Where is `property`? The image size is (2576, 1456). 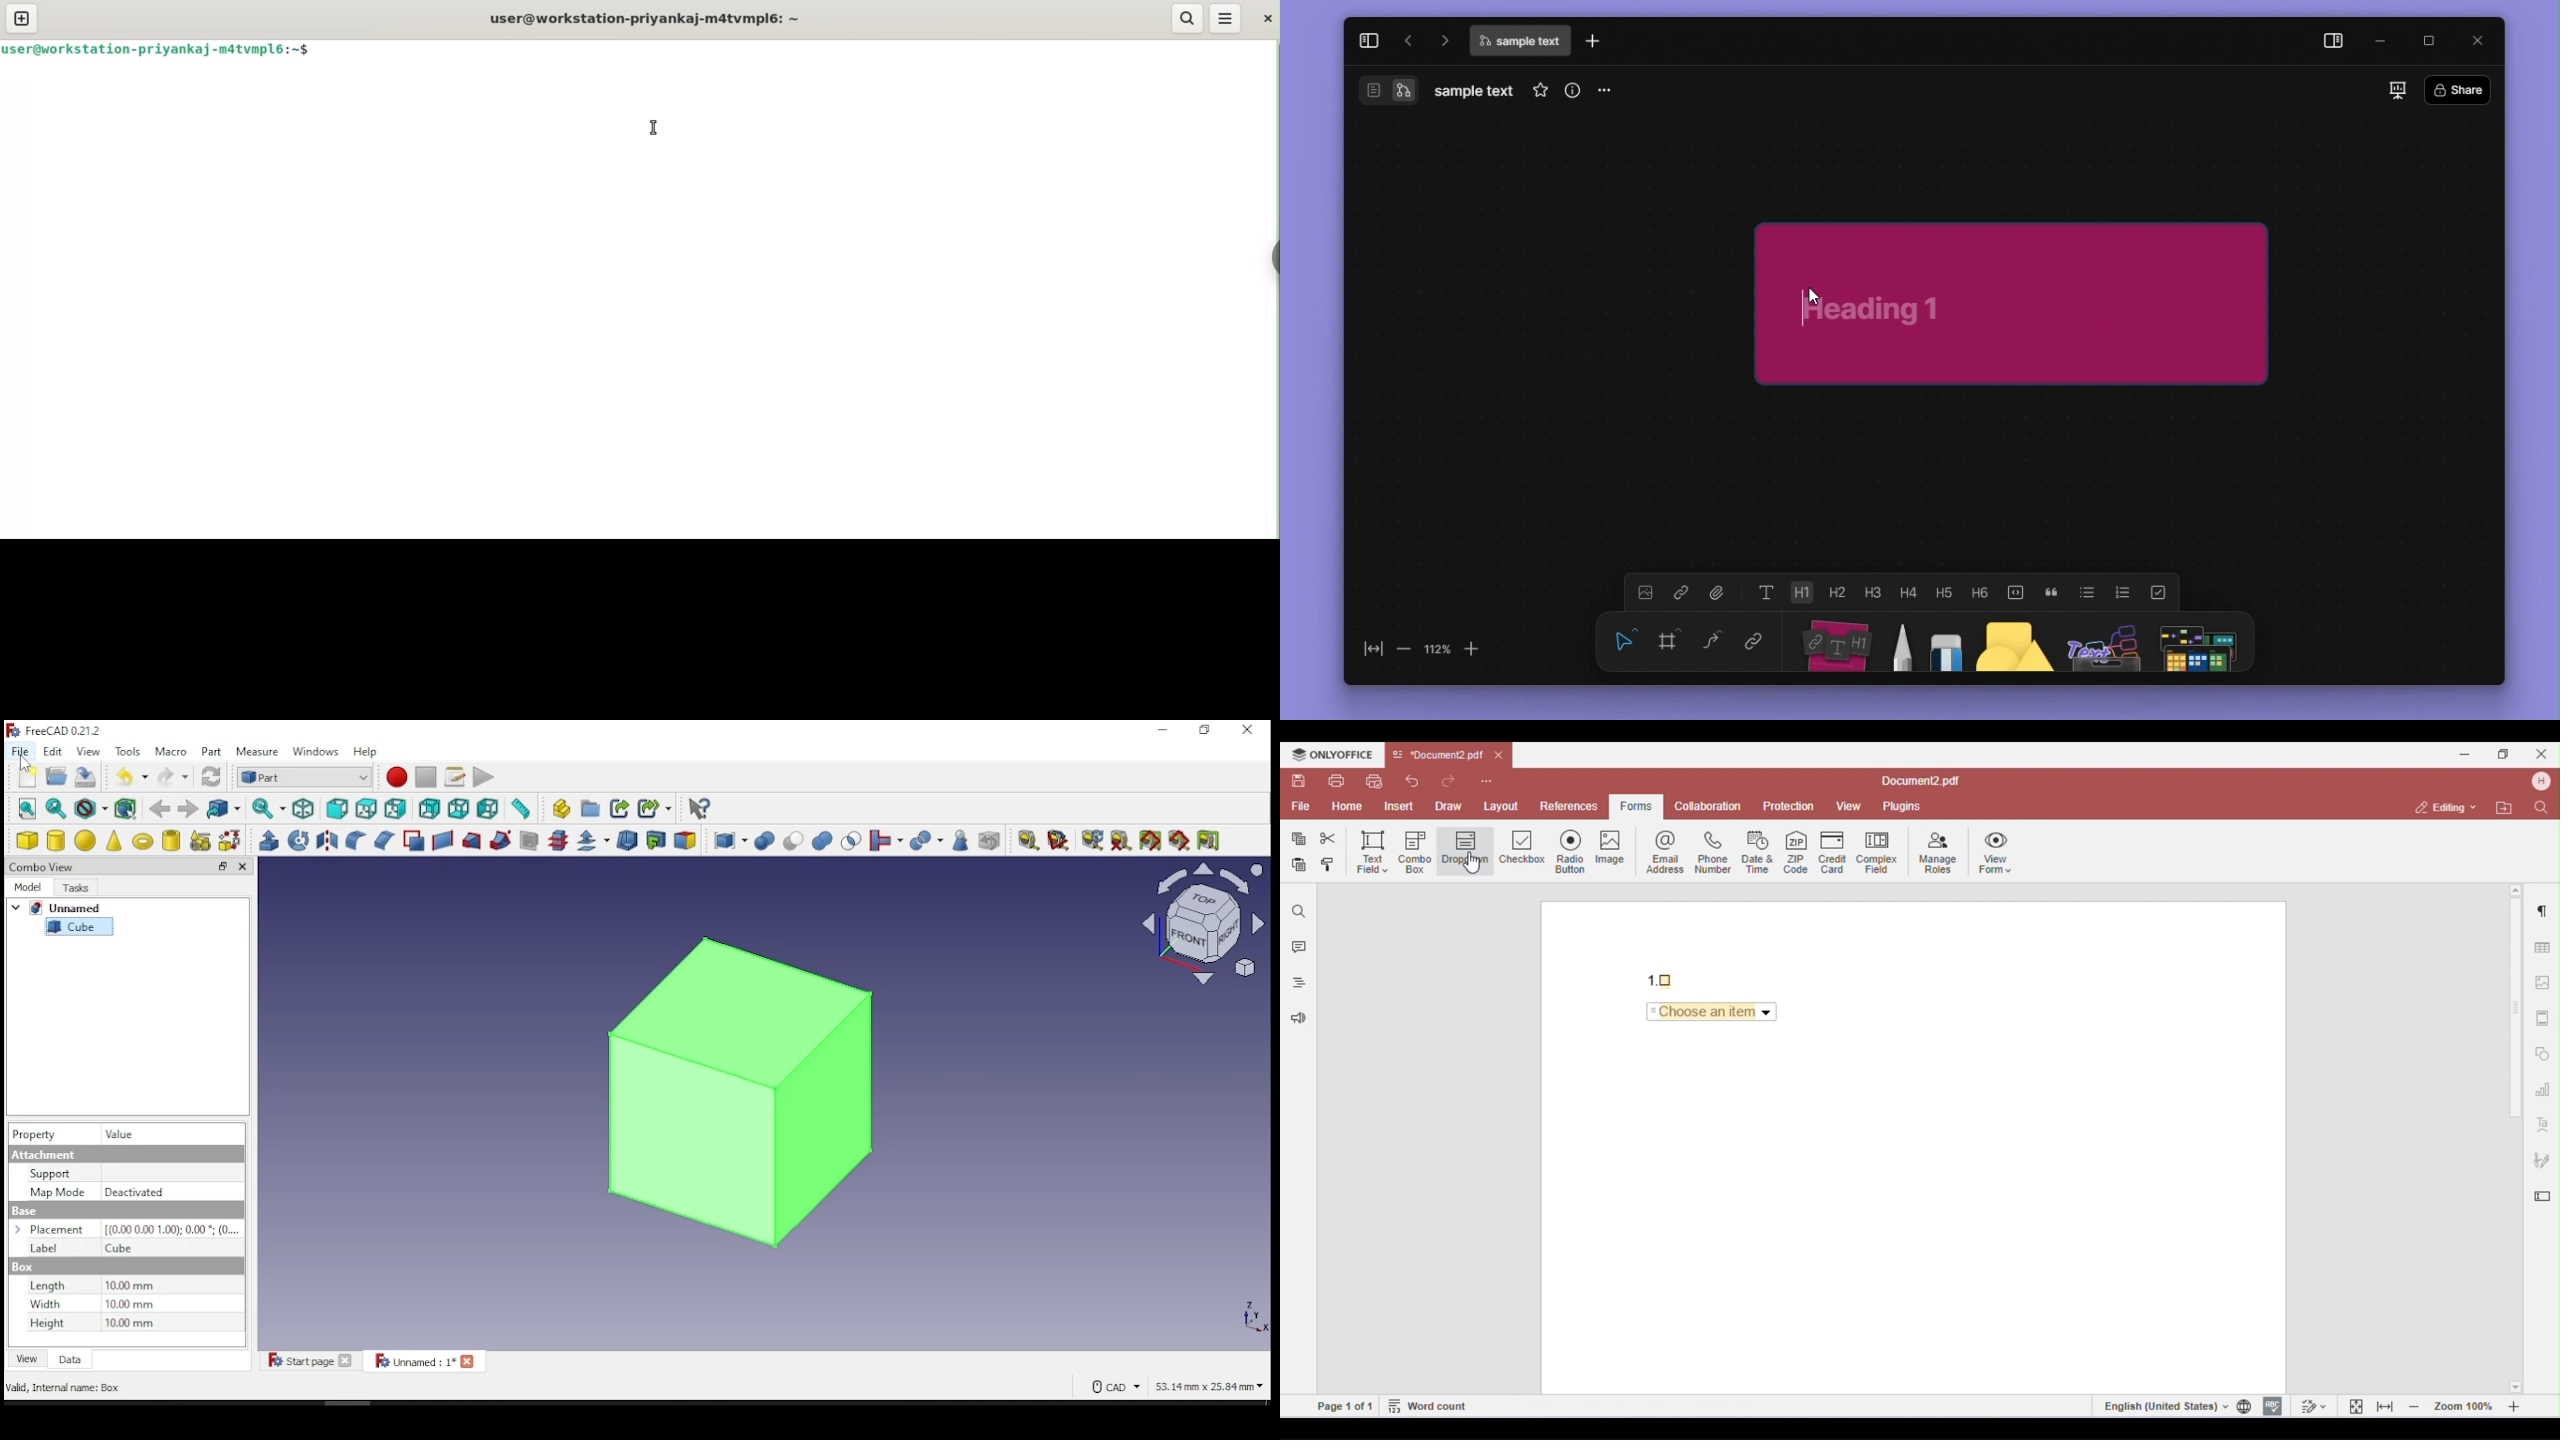
property is located at coordinates (35, 1133).